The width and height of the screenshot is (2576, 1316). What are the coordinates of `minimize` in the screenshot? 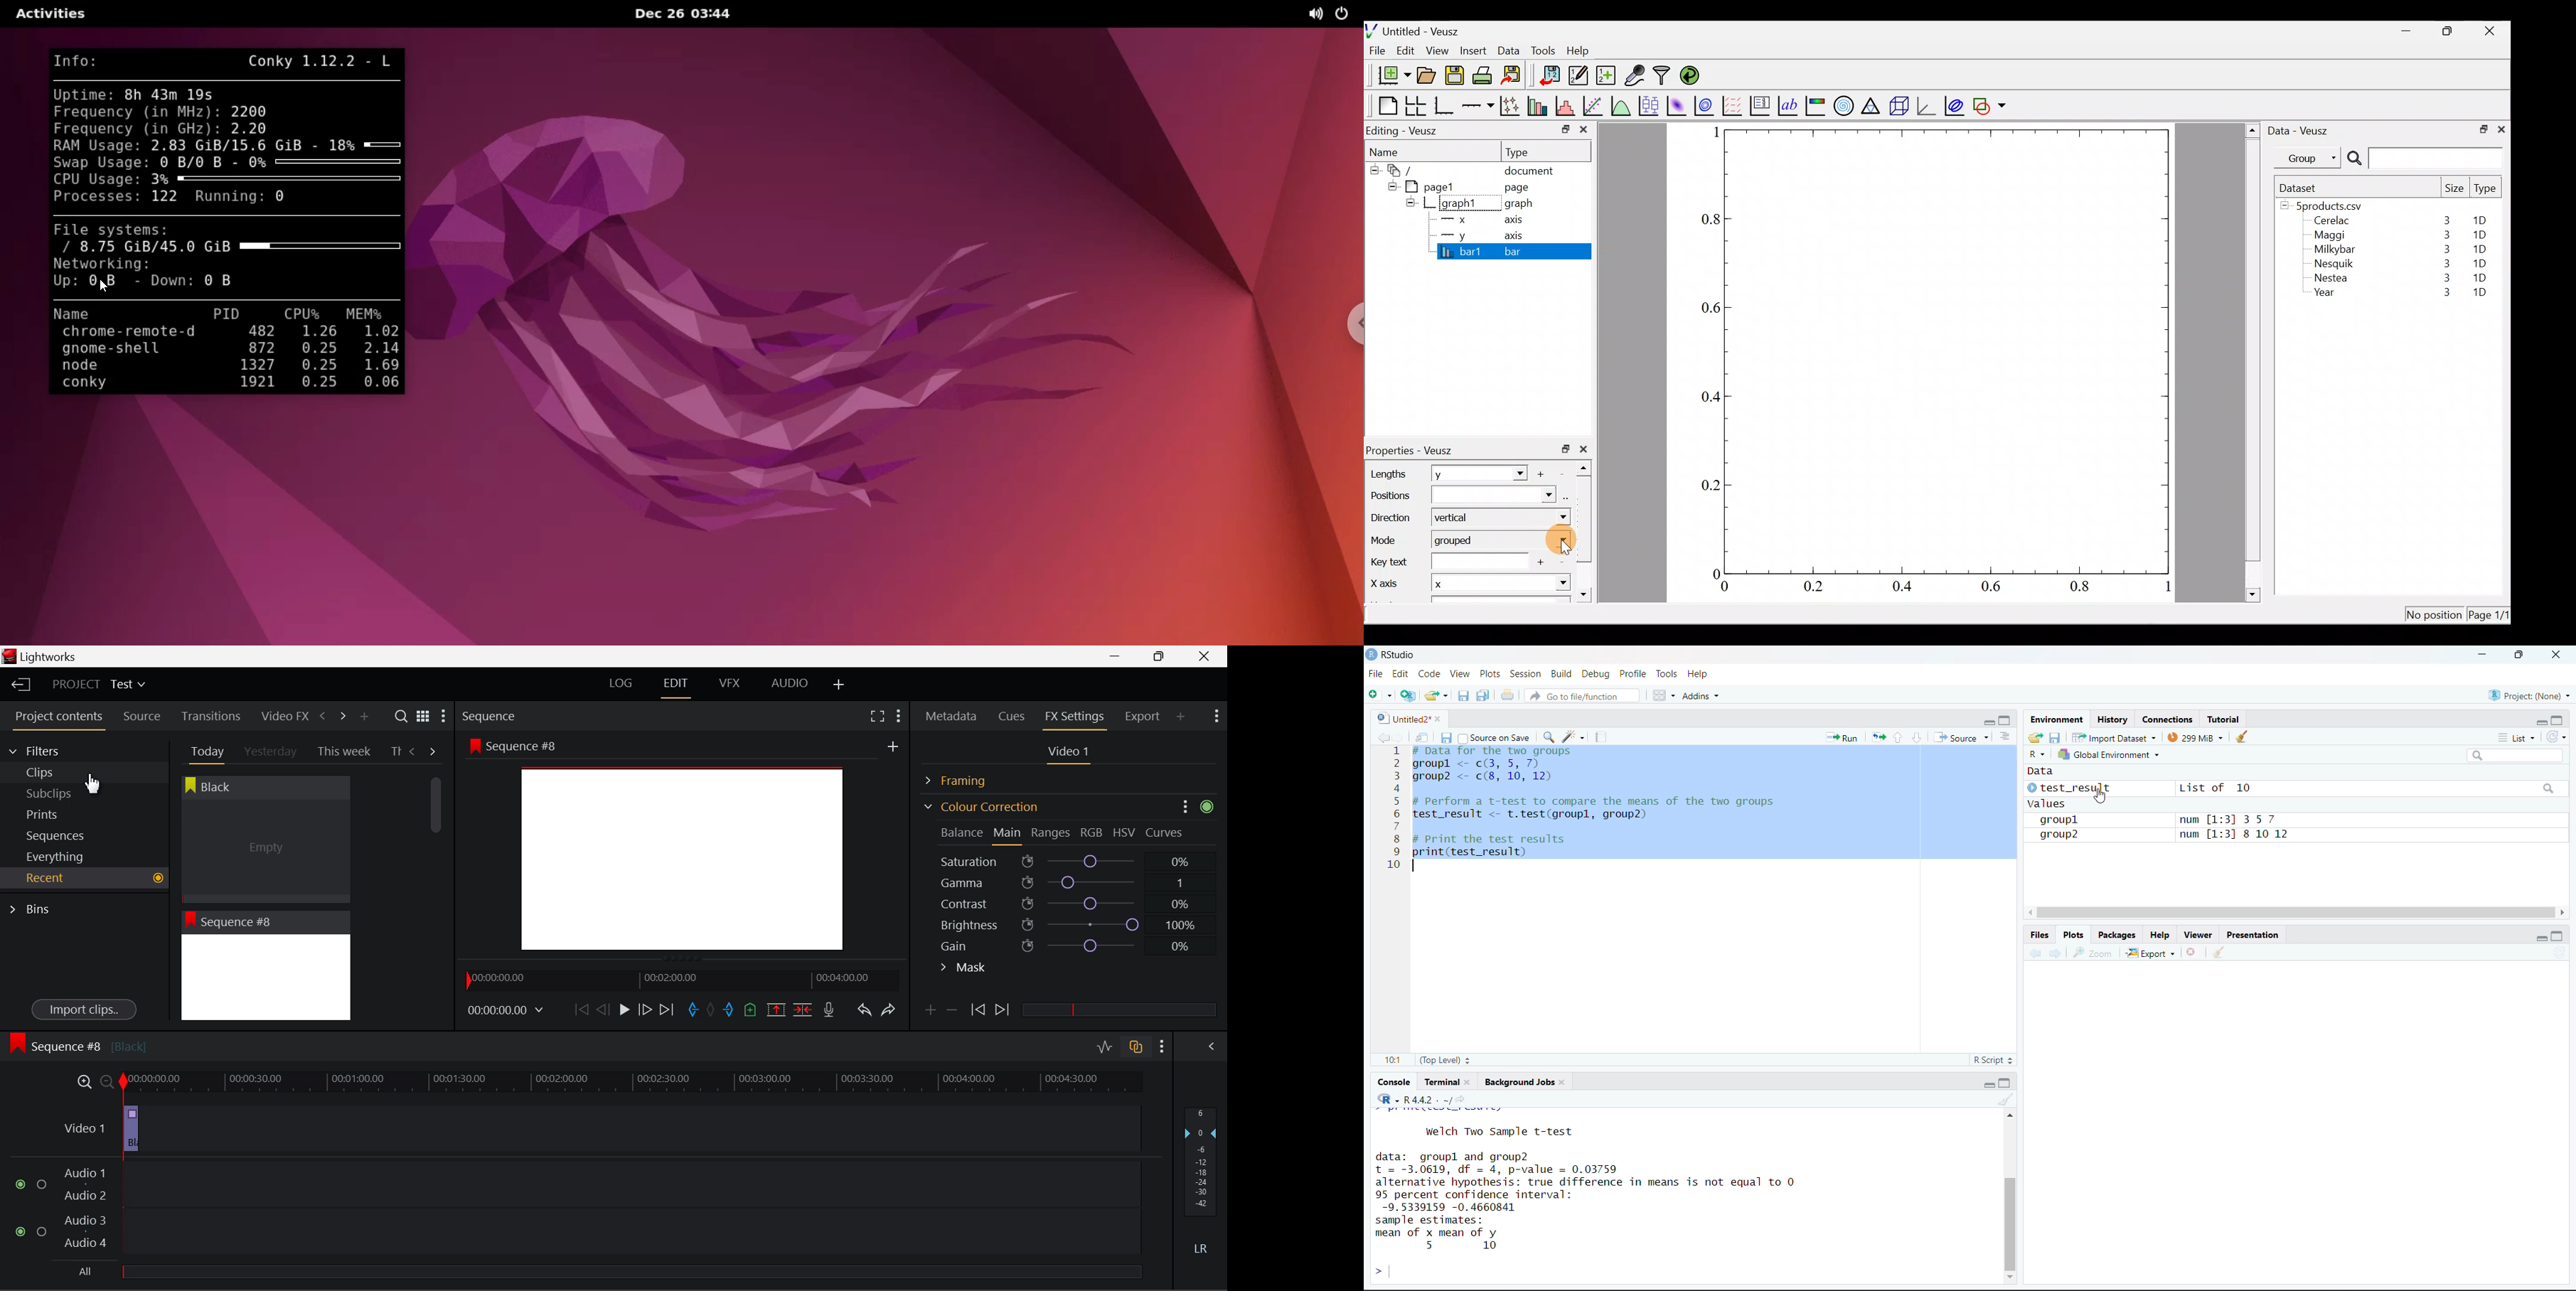 It's located at (1565, 129).